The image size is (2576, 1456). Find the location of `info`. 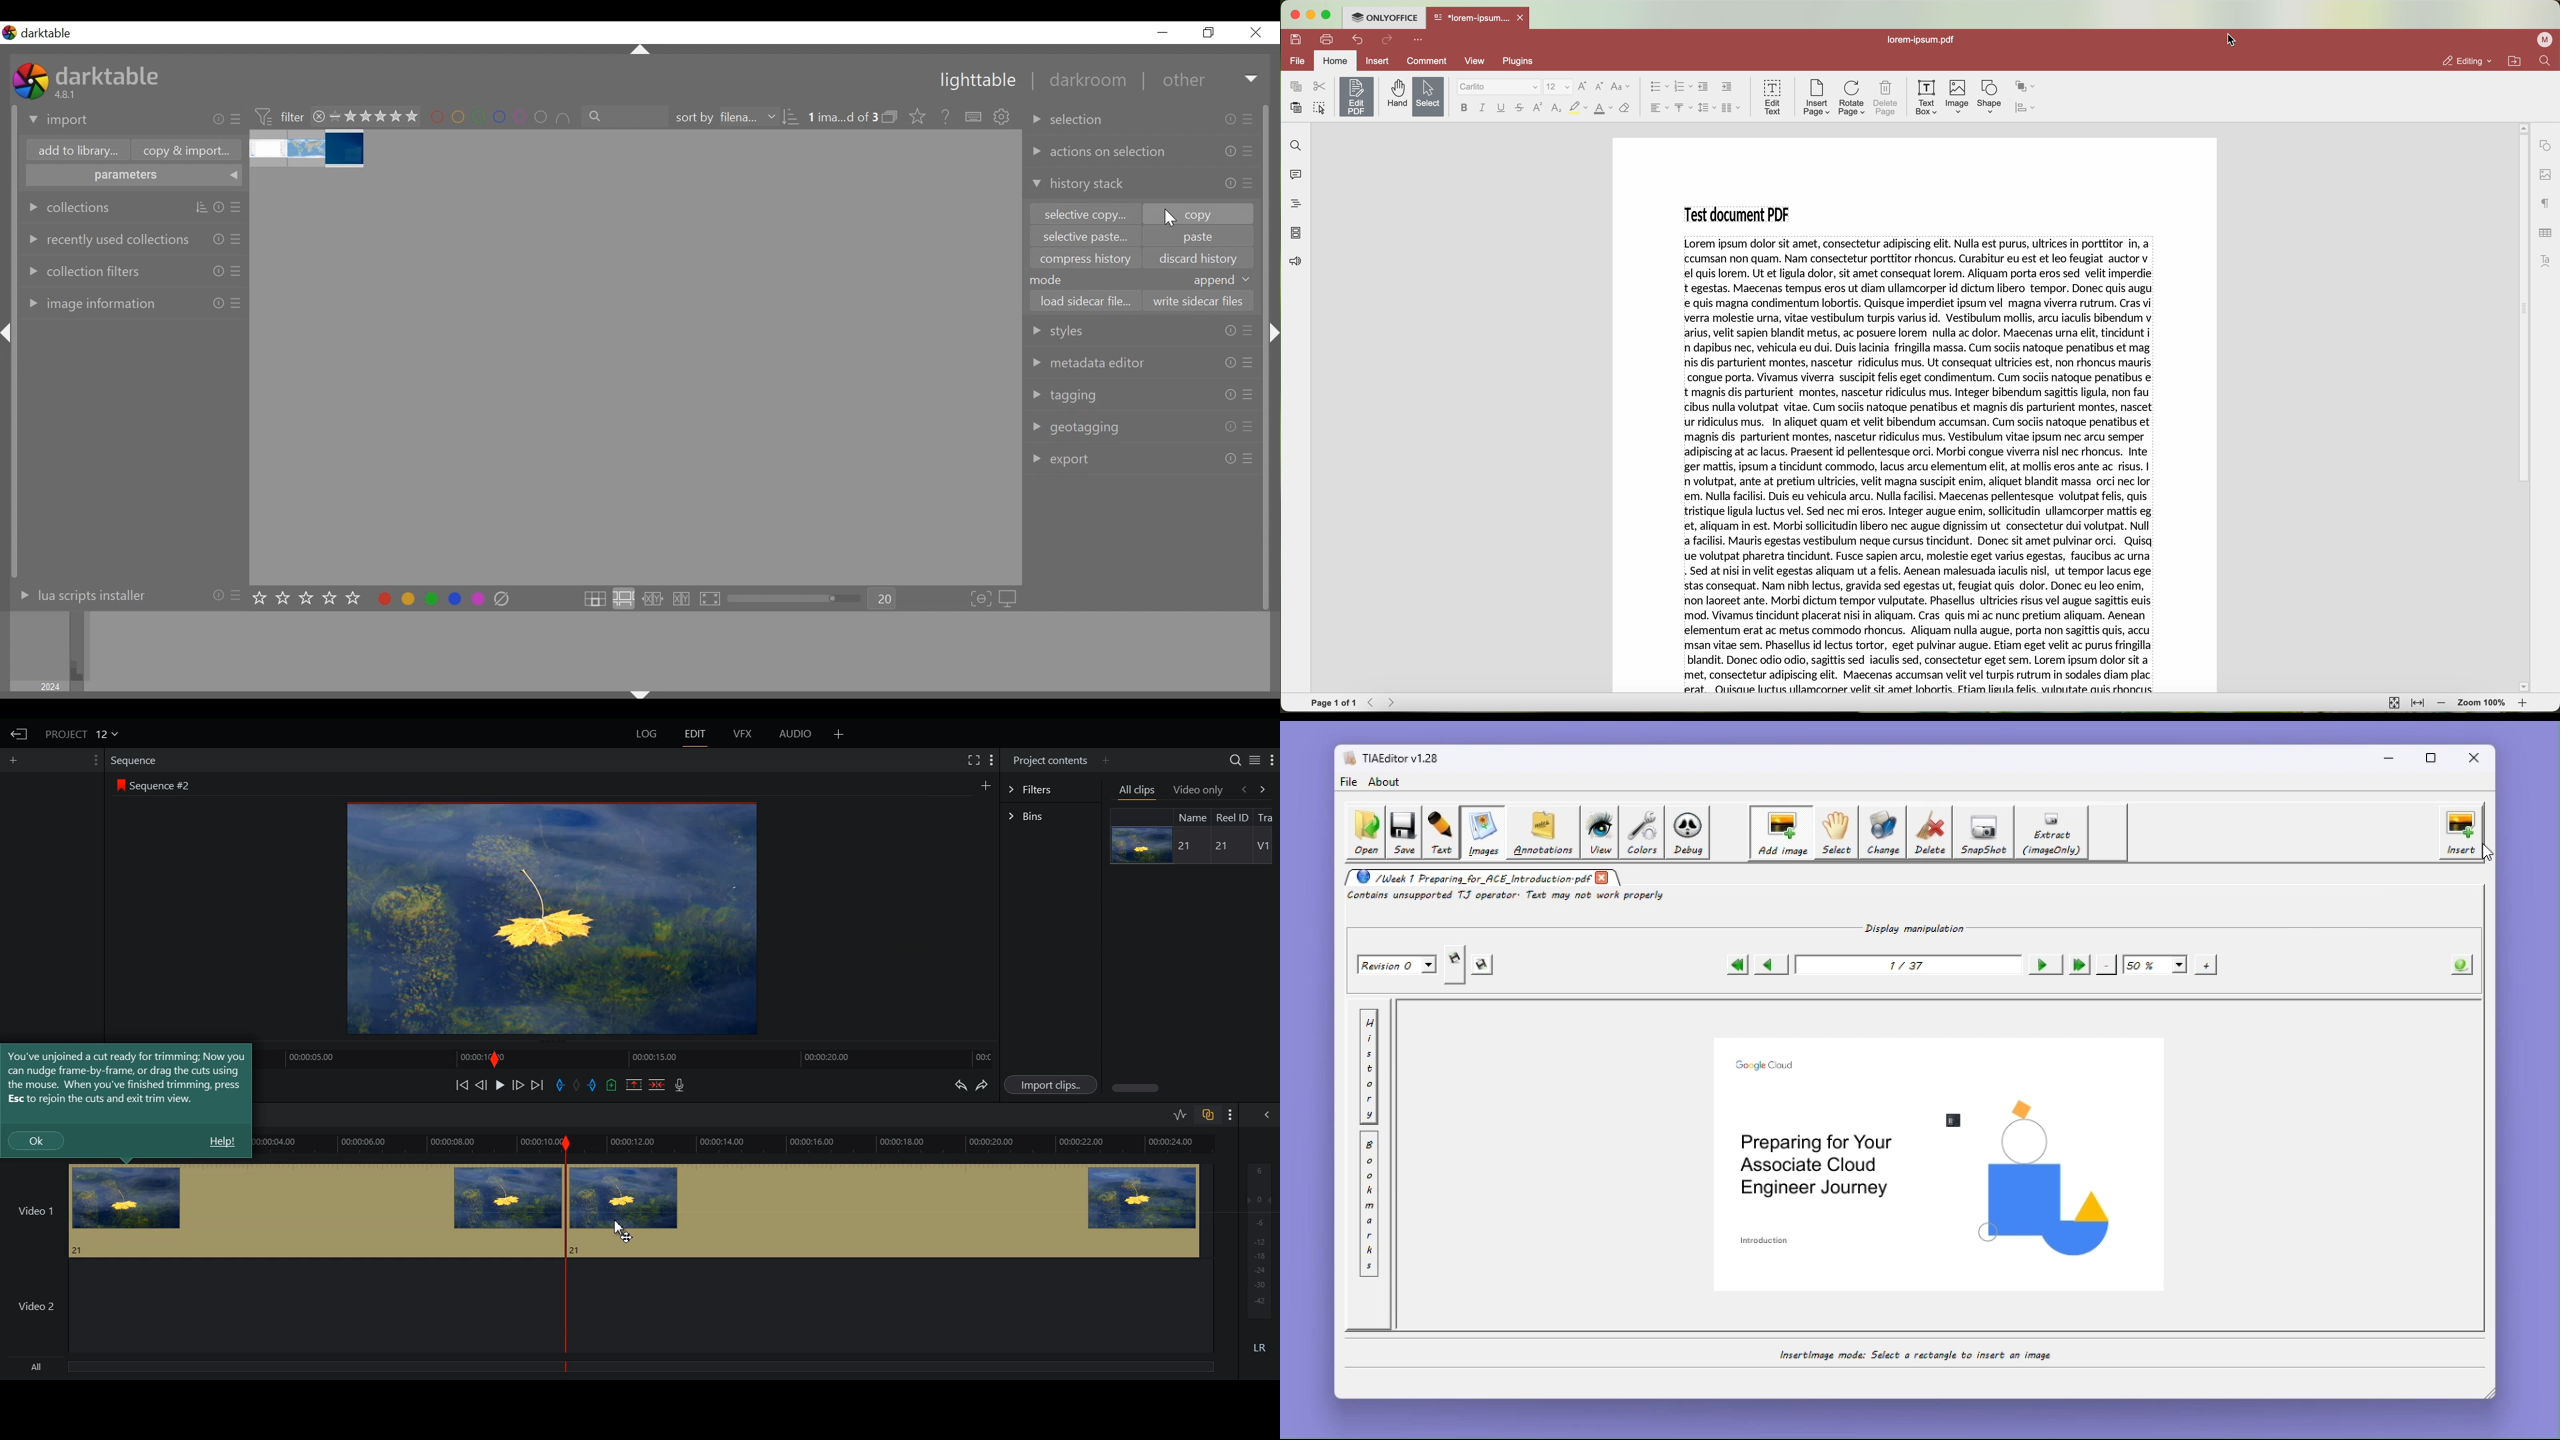

info is located at coordinates (1231, 152).